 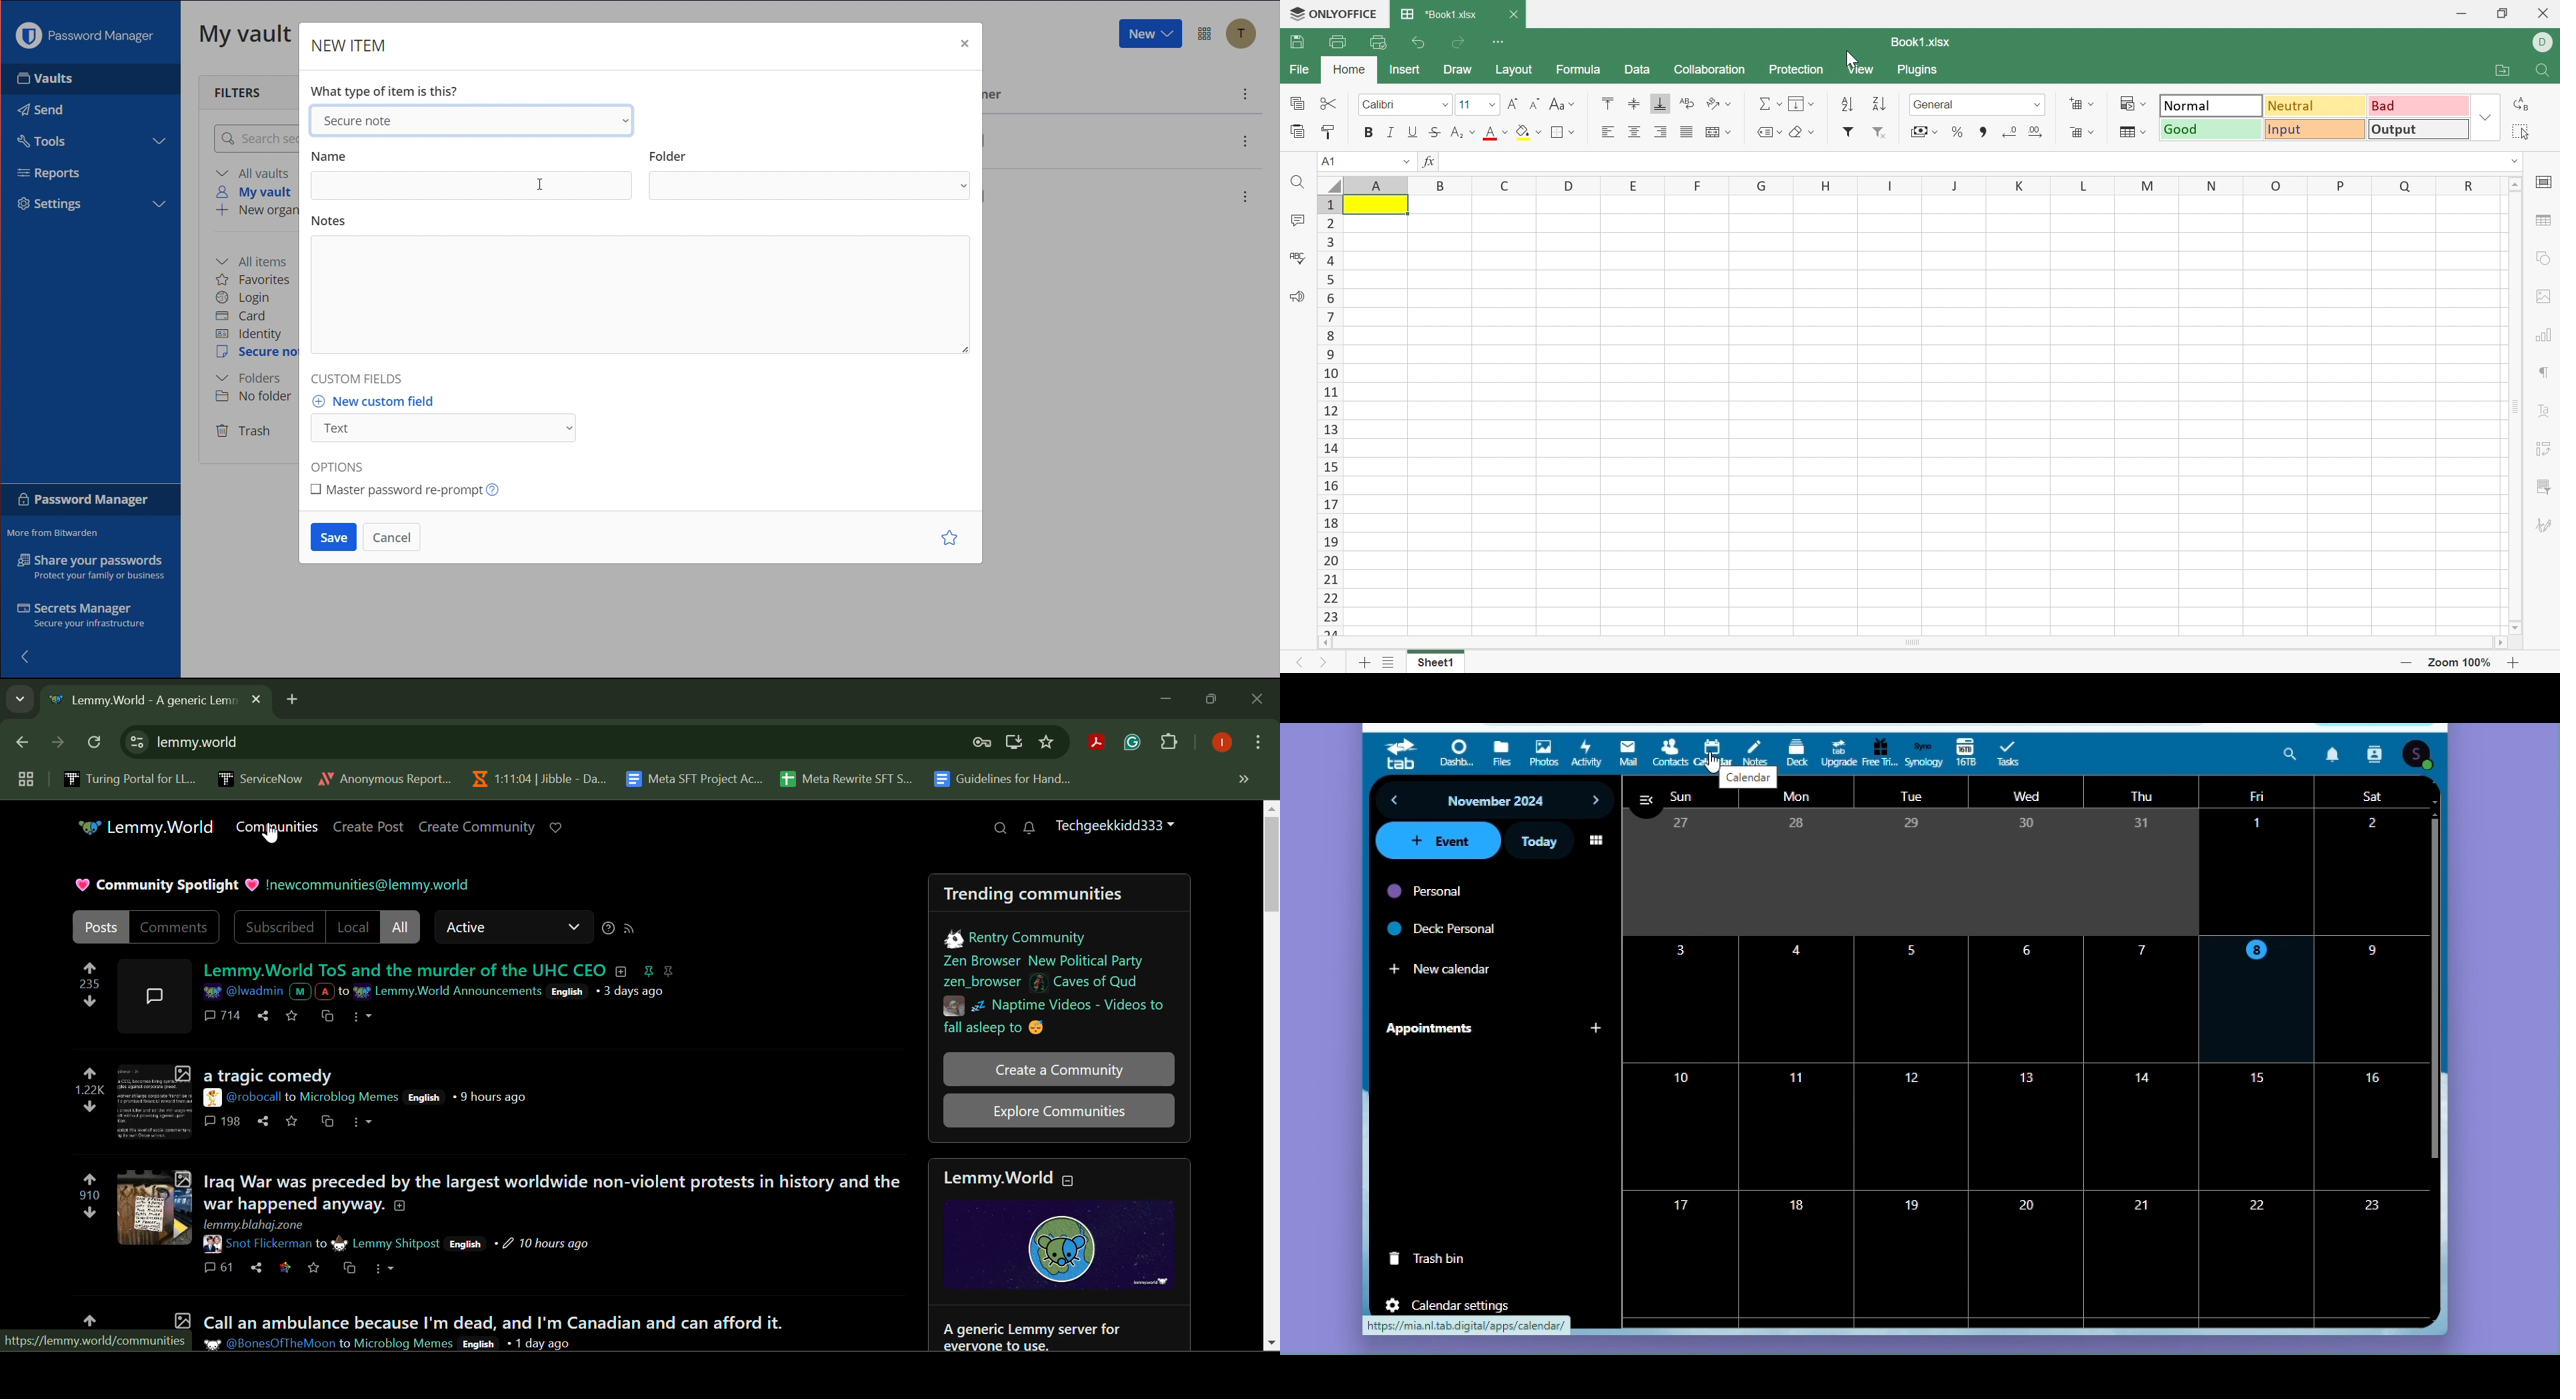 I want to click on More Options, so click(x=363, y=1123).